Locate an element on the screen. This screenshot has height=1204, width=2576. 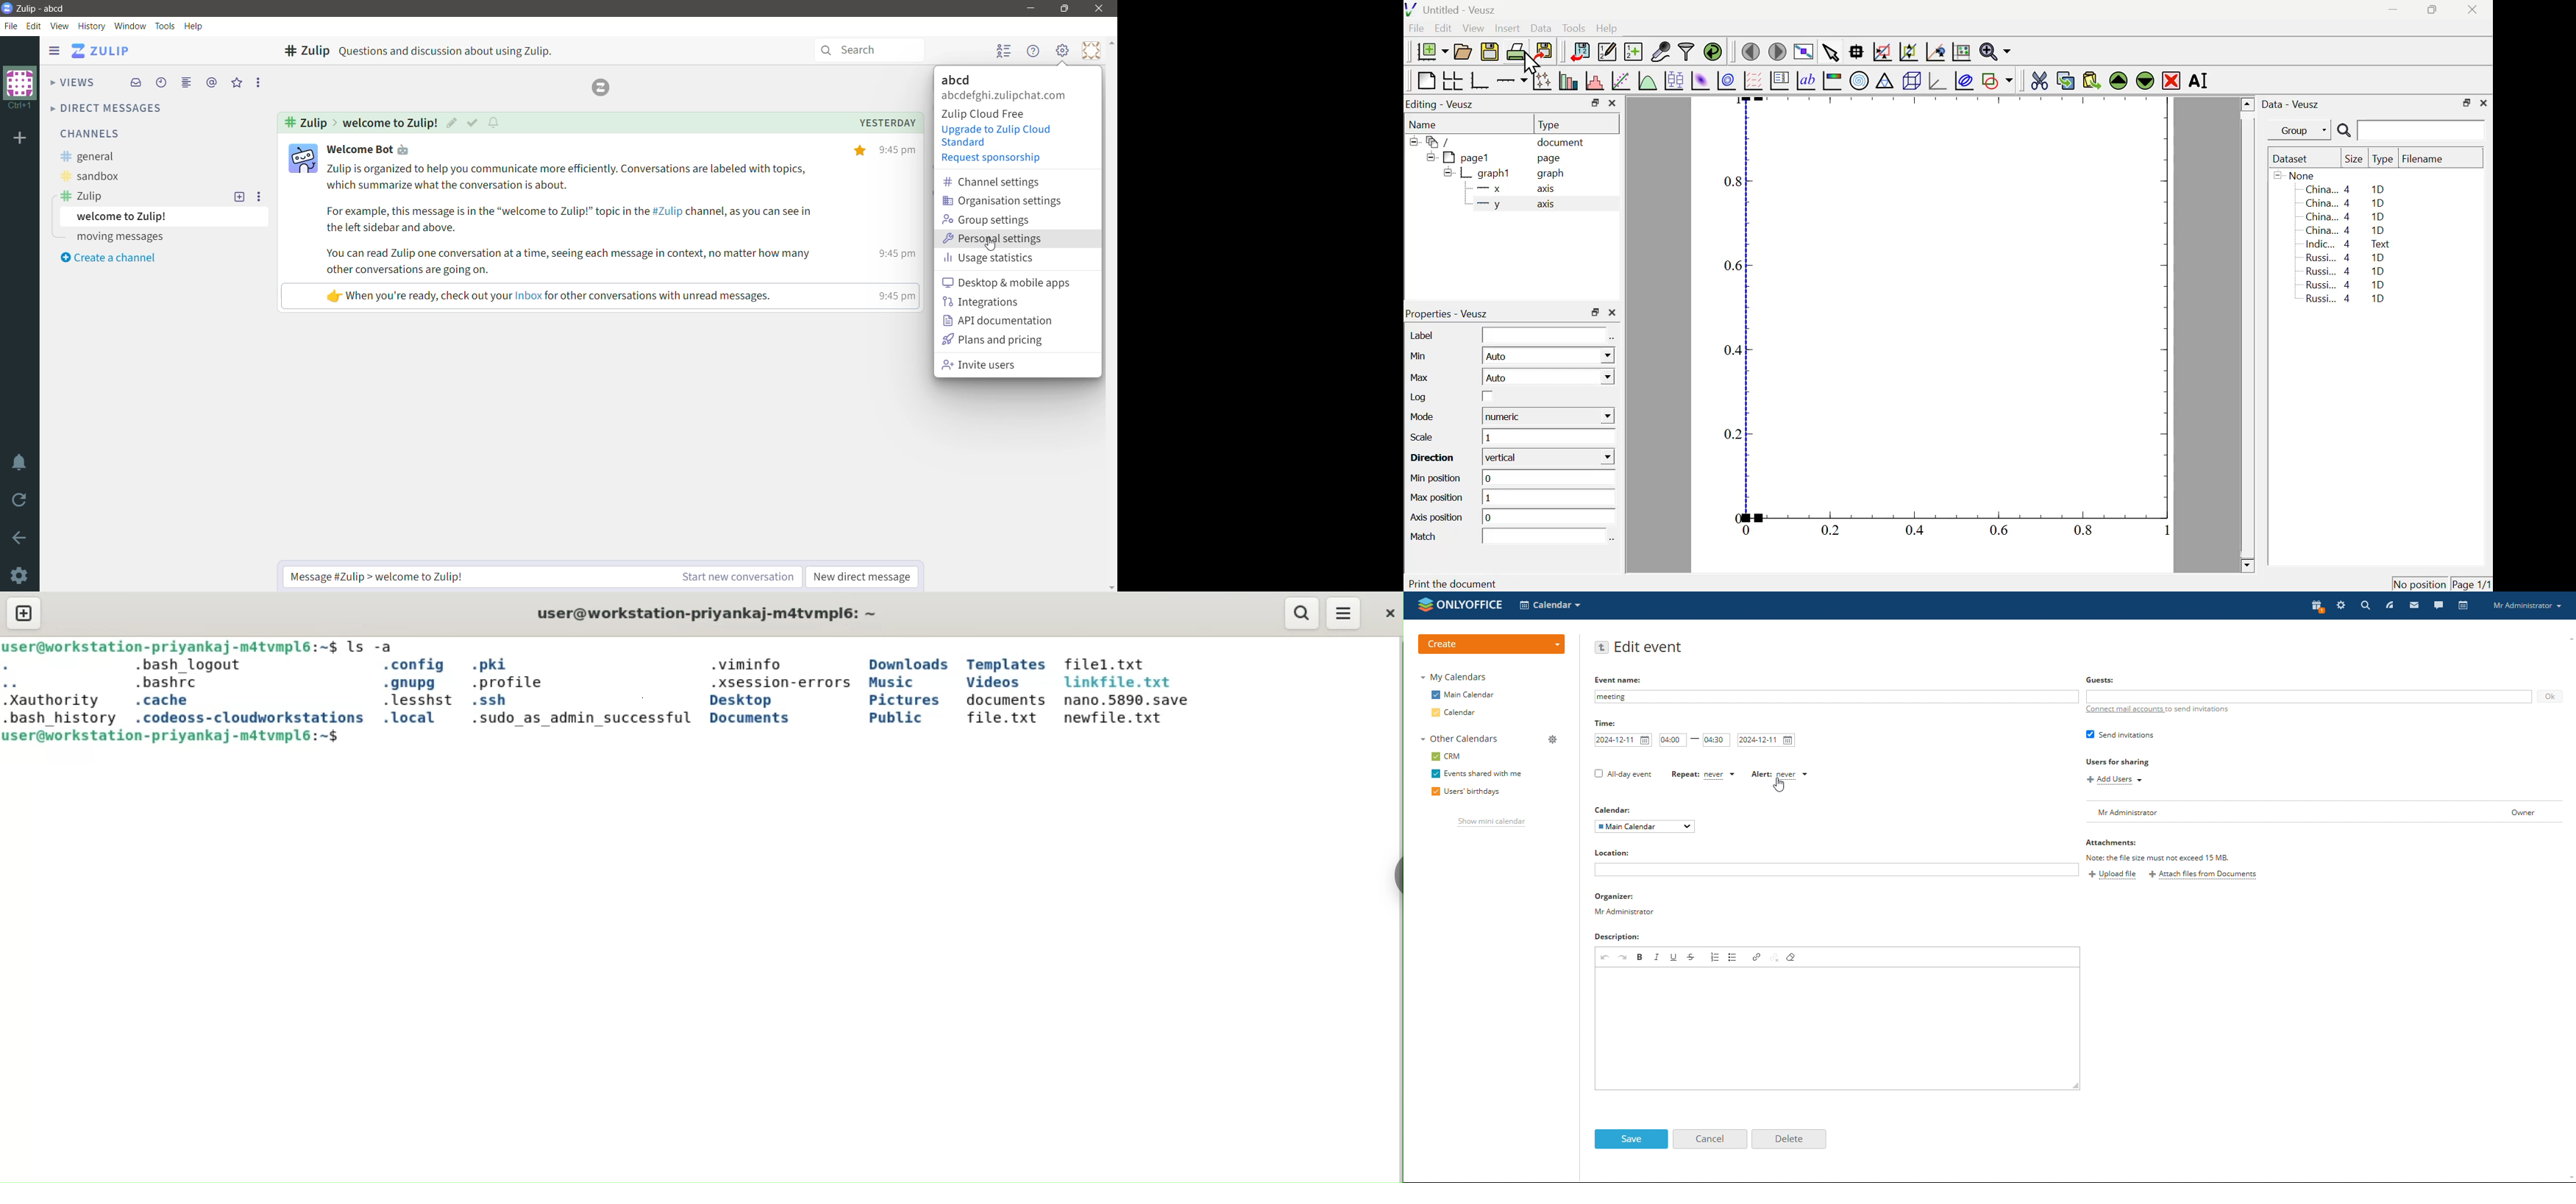
Edit is located at coordinates (1443, 27).